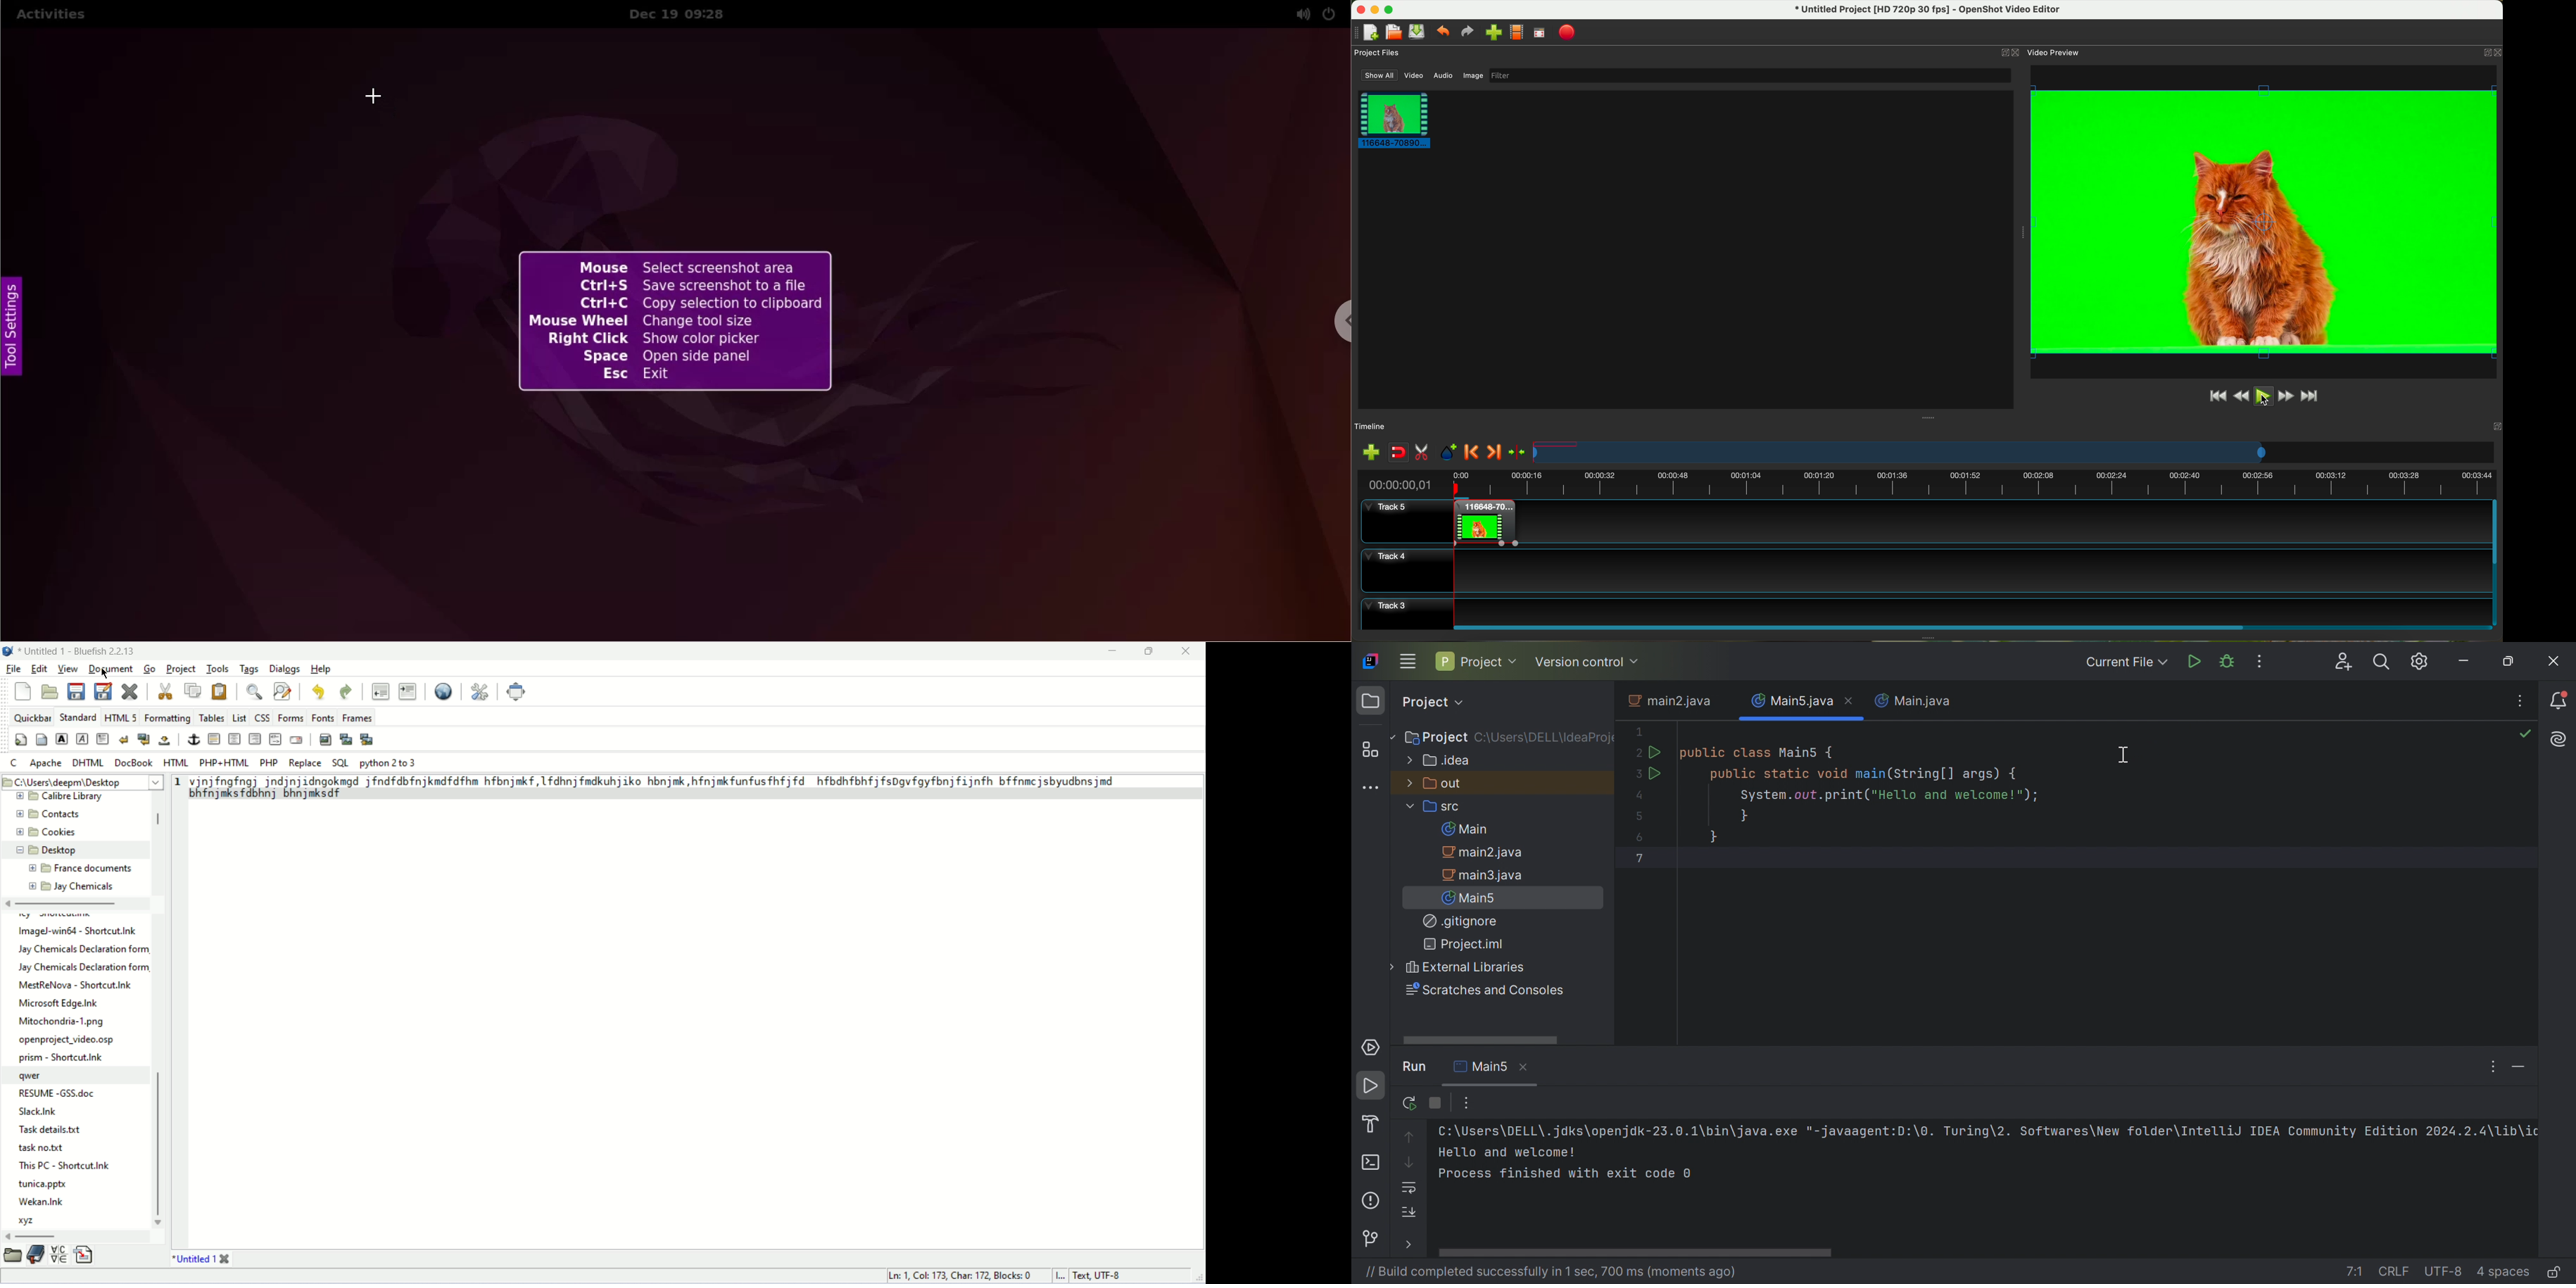 The height and width of the screenshot is (1288, 2576). Describe the element at coordinates (1442, 30) in the screenshot. I see `undo` at that location.